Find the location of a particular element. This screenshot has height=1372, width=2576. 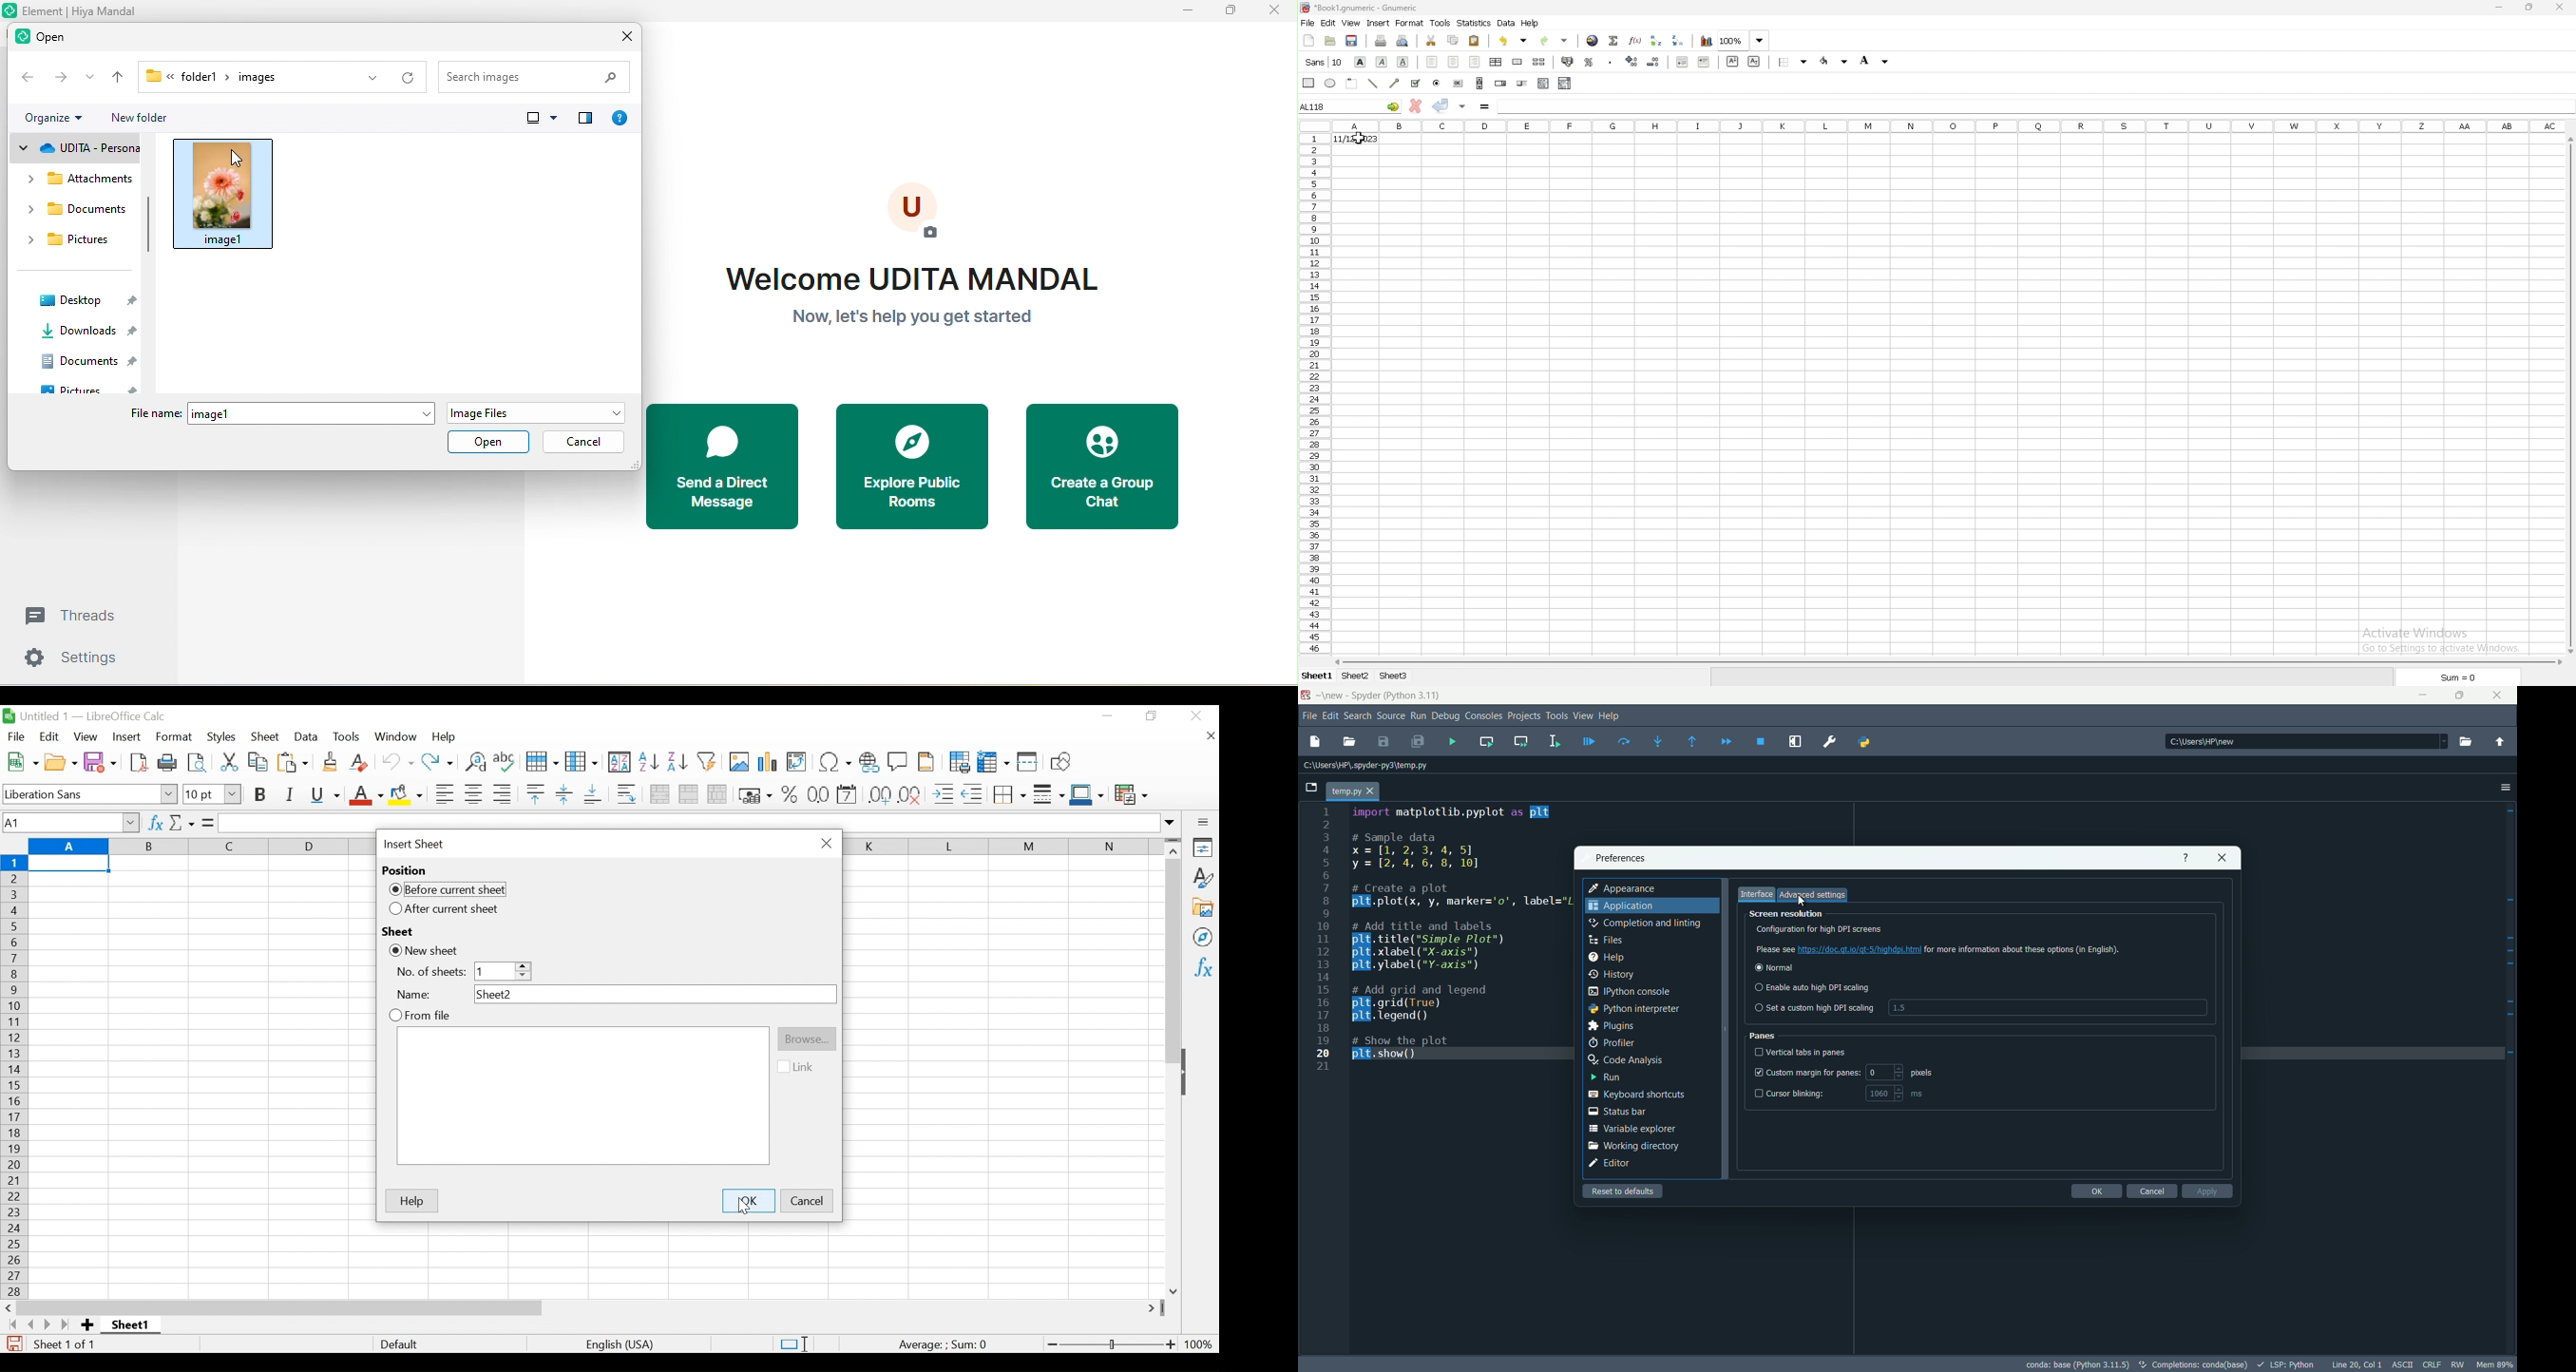

change your view is located at coordinates (540, 120).